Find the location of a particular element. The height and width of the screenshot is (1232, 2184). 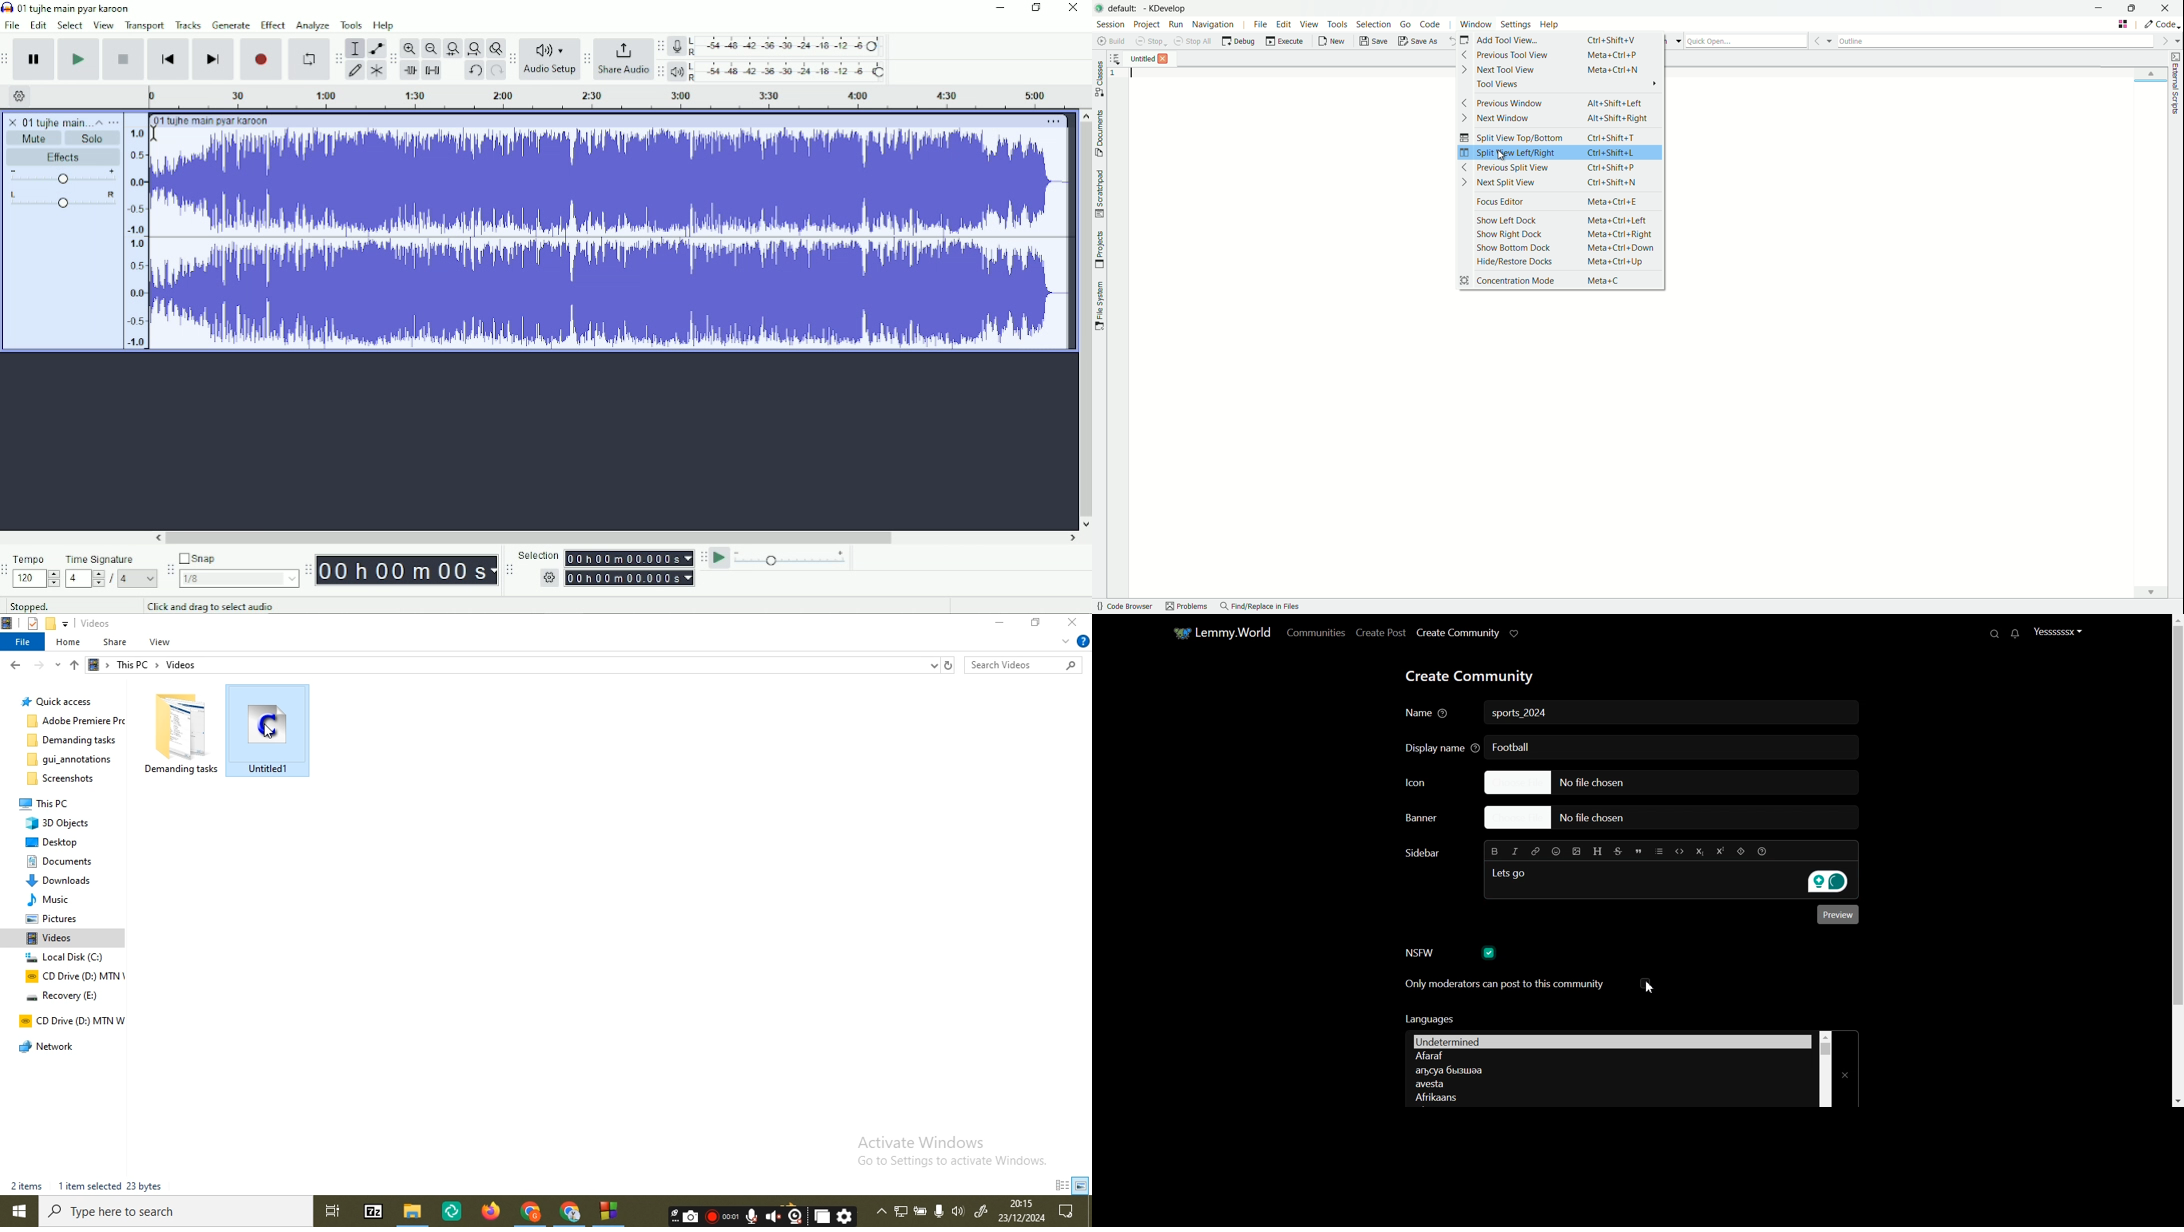

new folder is located at coordinates (54, 624).